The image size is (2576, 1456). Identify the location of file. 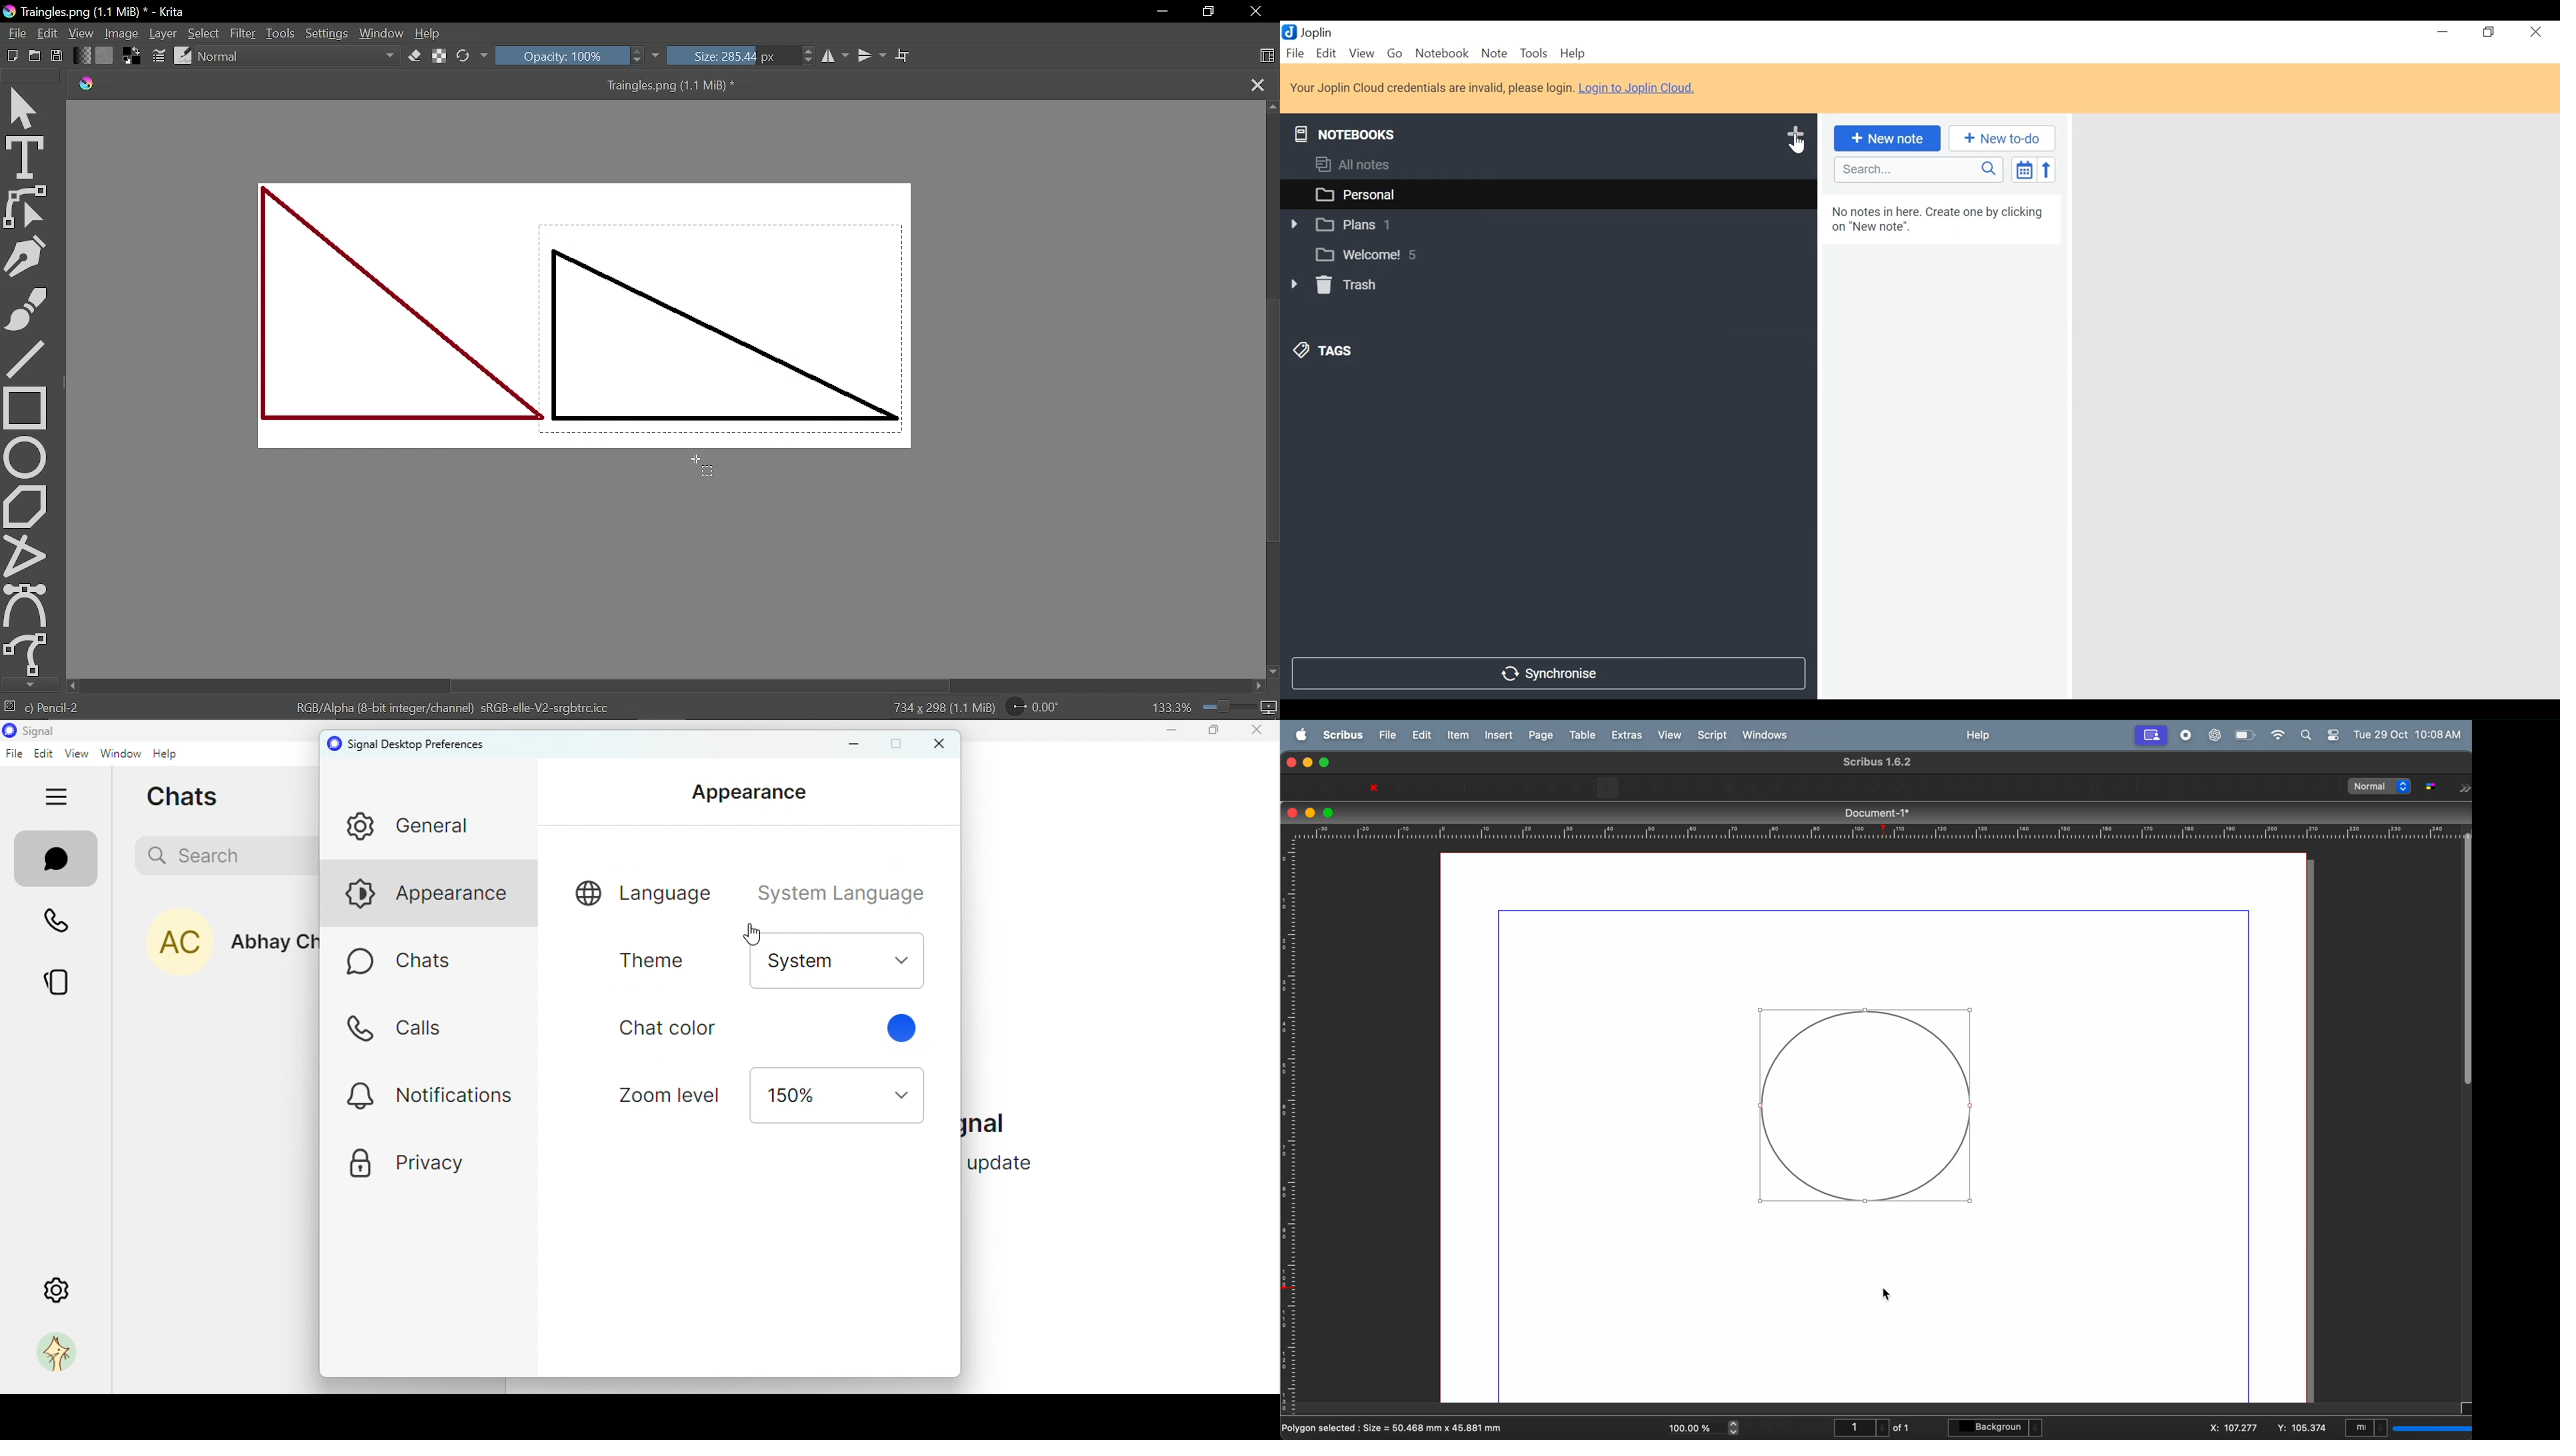
(1384, 734).